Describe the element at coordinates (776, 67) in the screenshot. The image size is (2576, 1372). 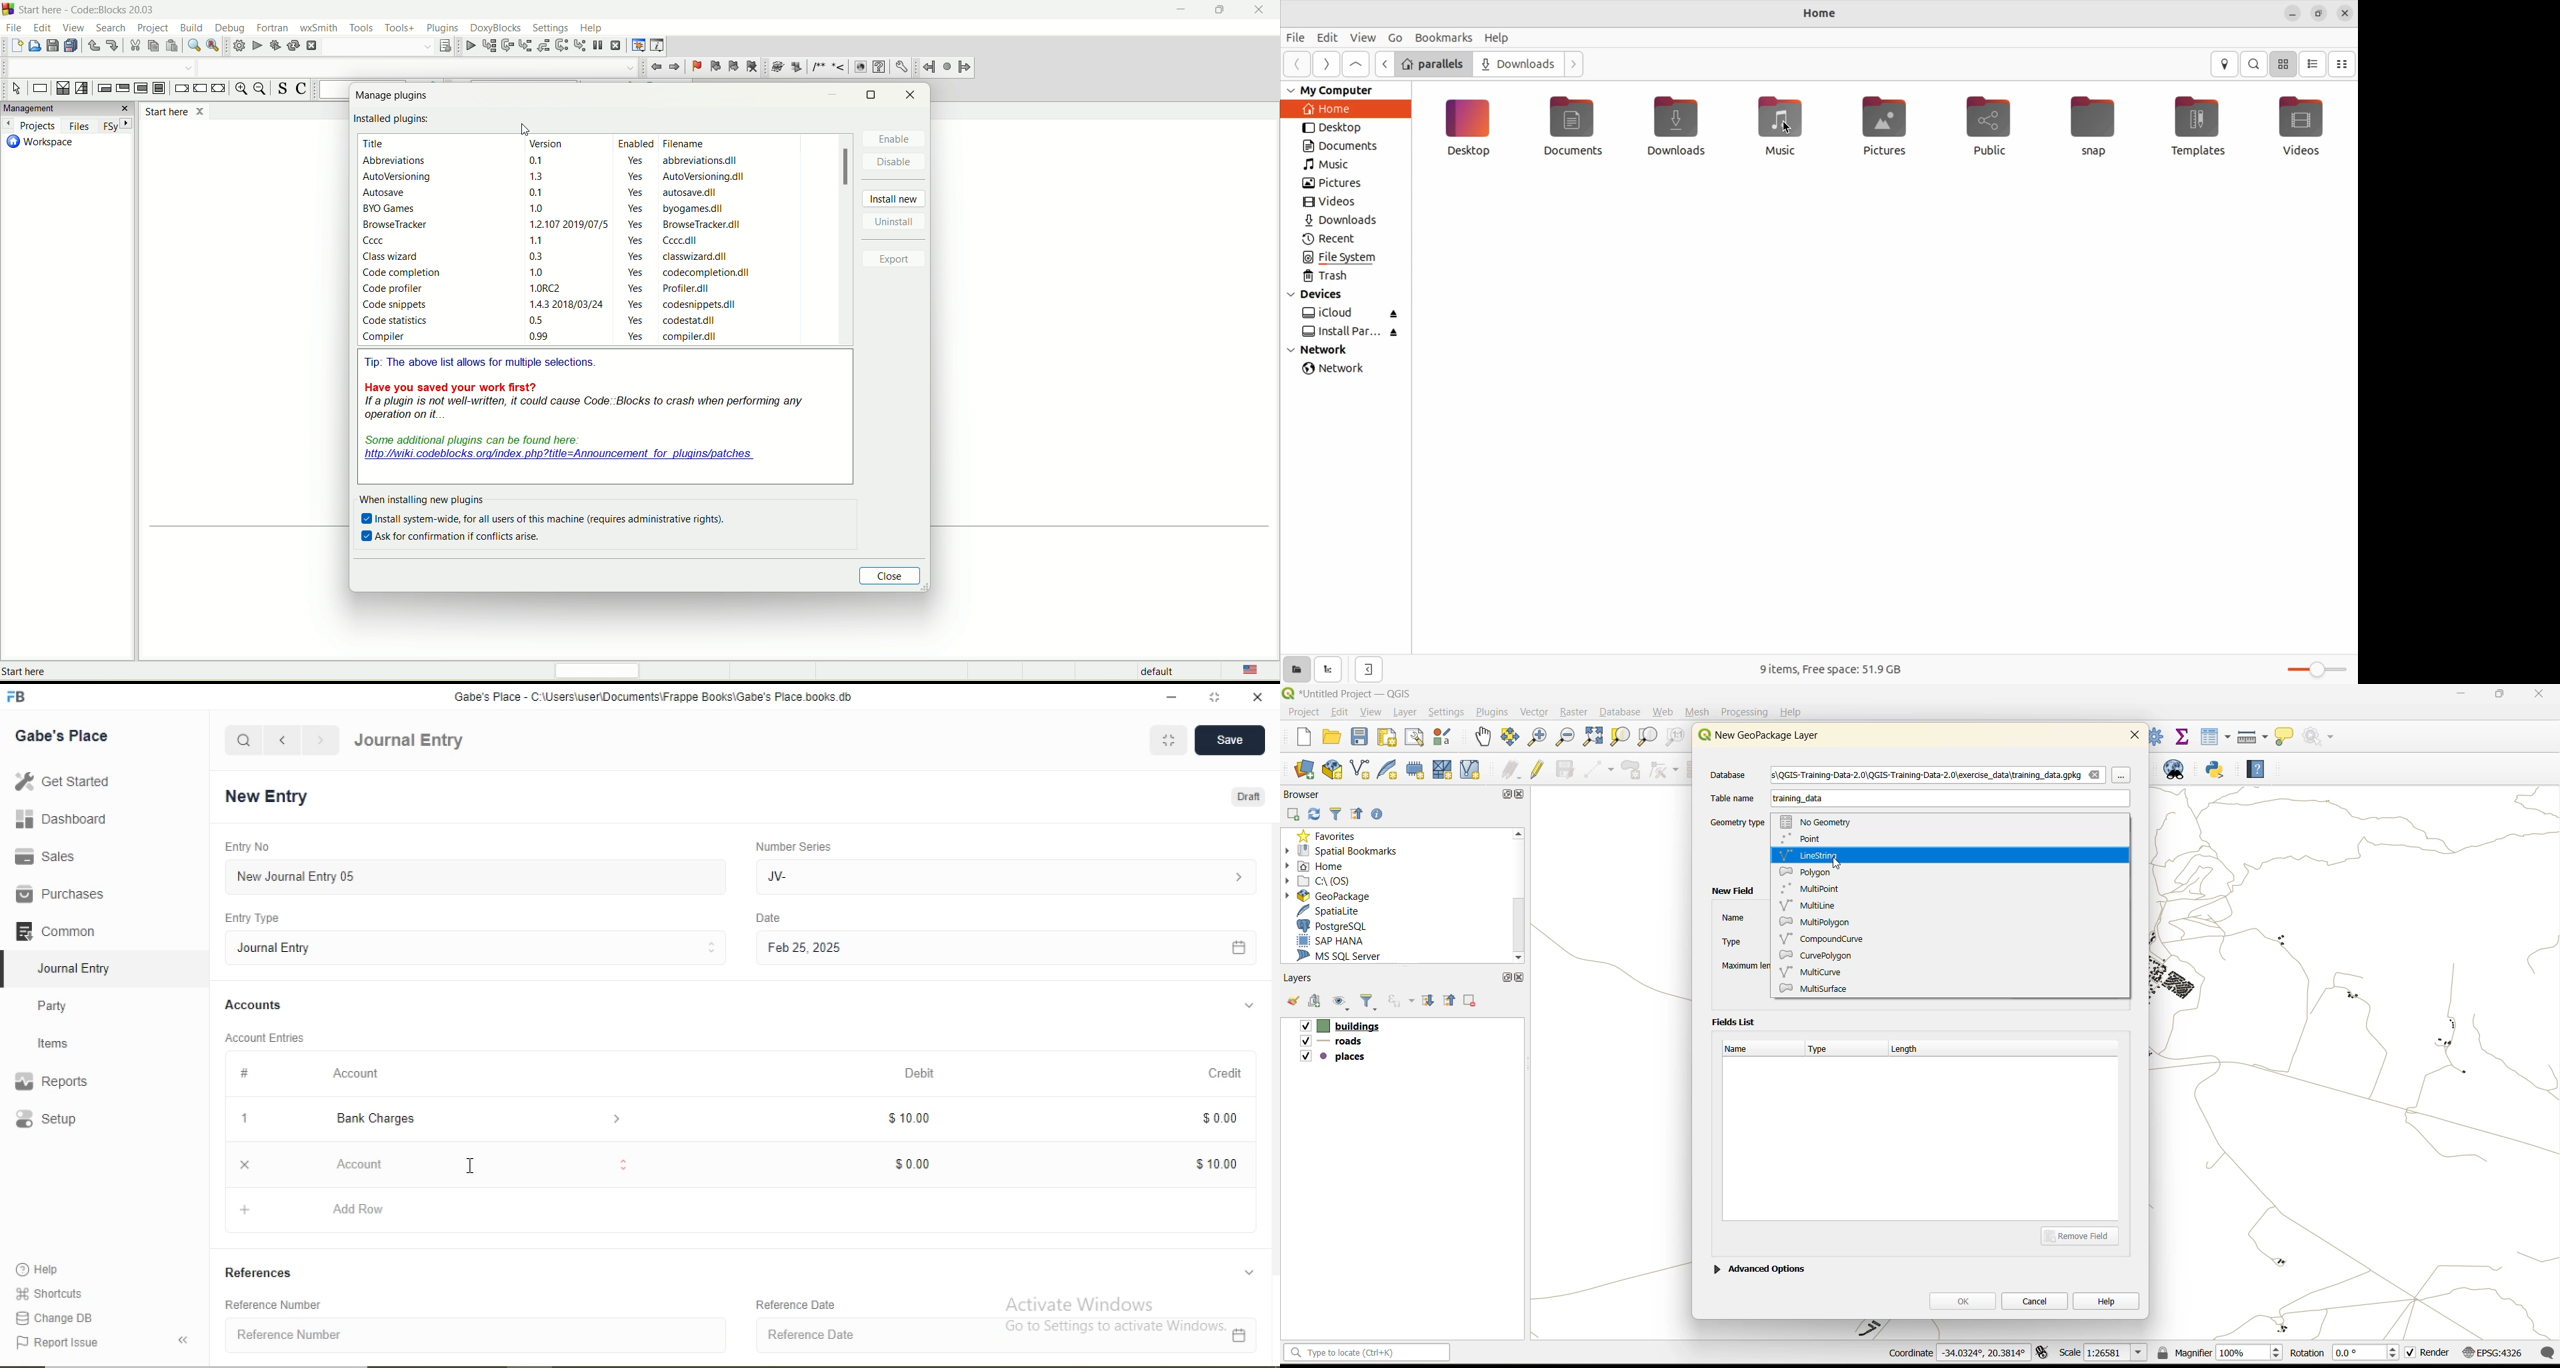
I see `Run doxywizard` at that location.